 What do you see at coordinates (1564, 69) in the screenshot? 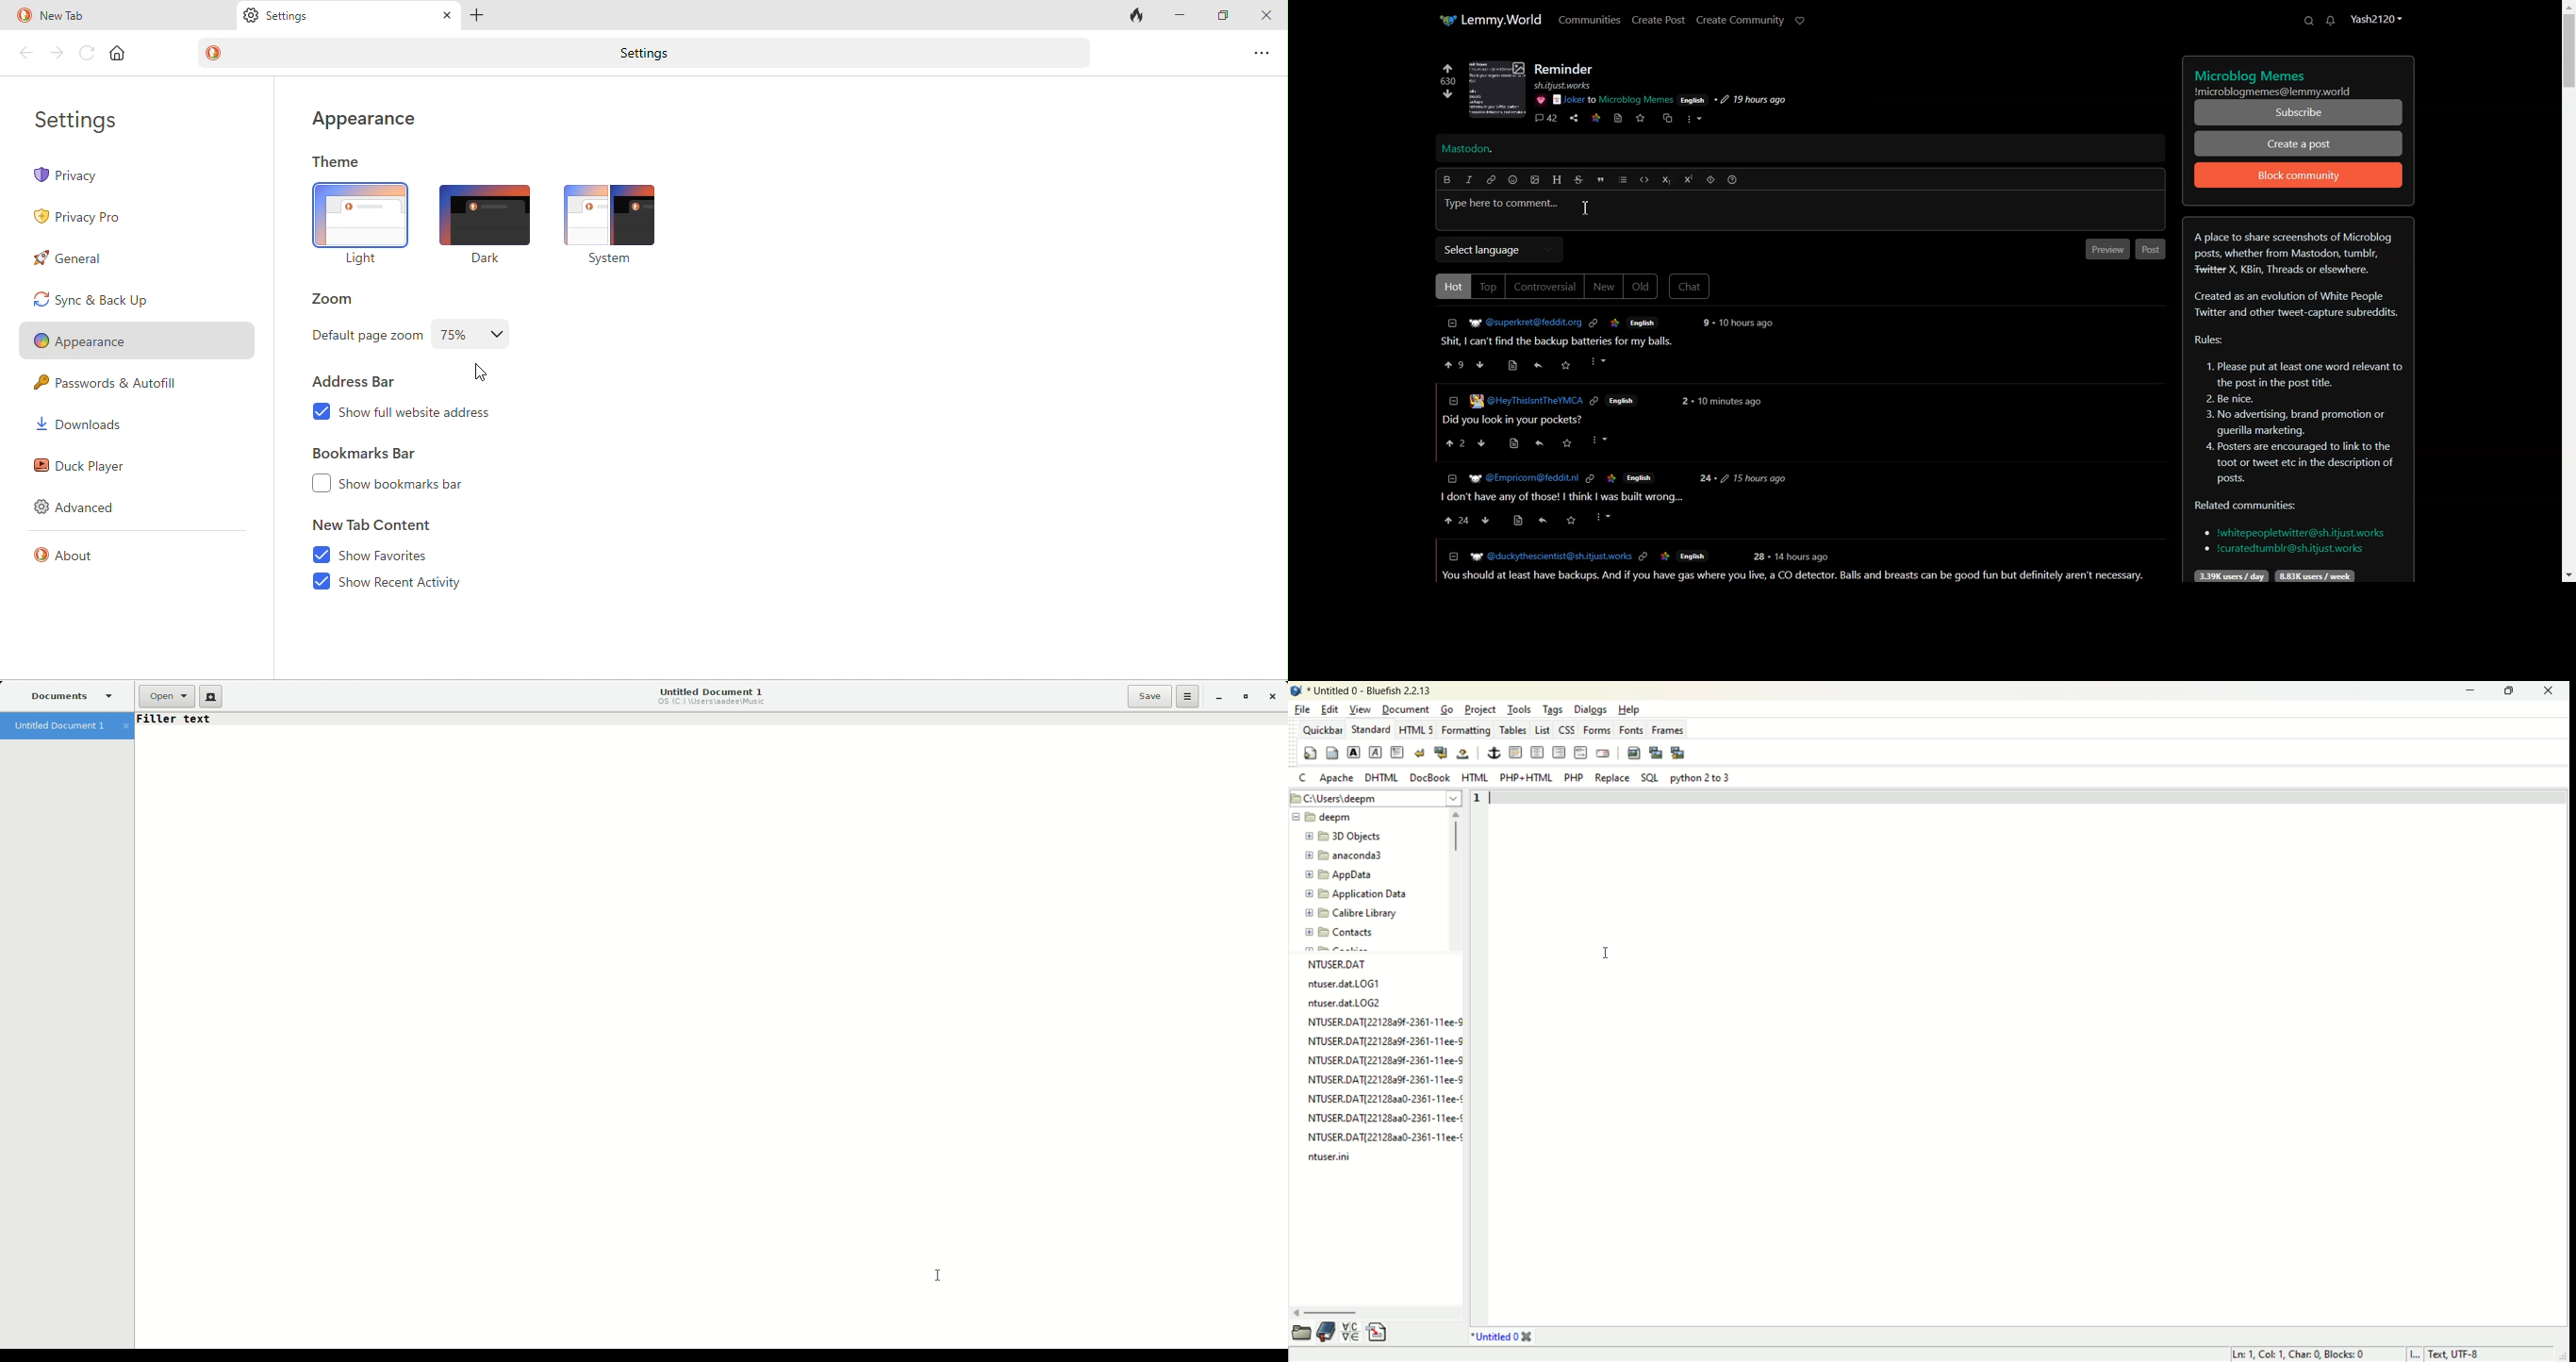
I see `Text` at bounding box center [1564, 69].